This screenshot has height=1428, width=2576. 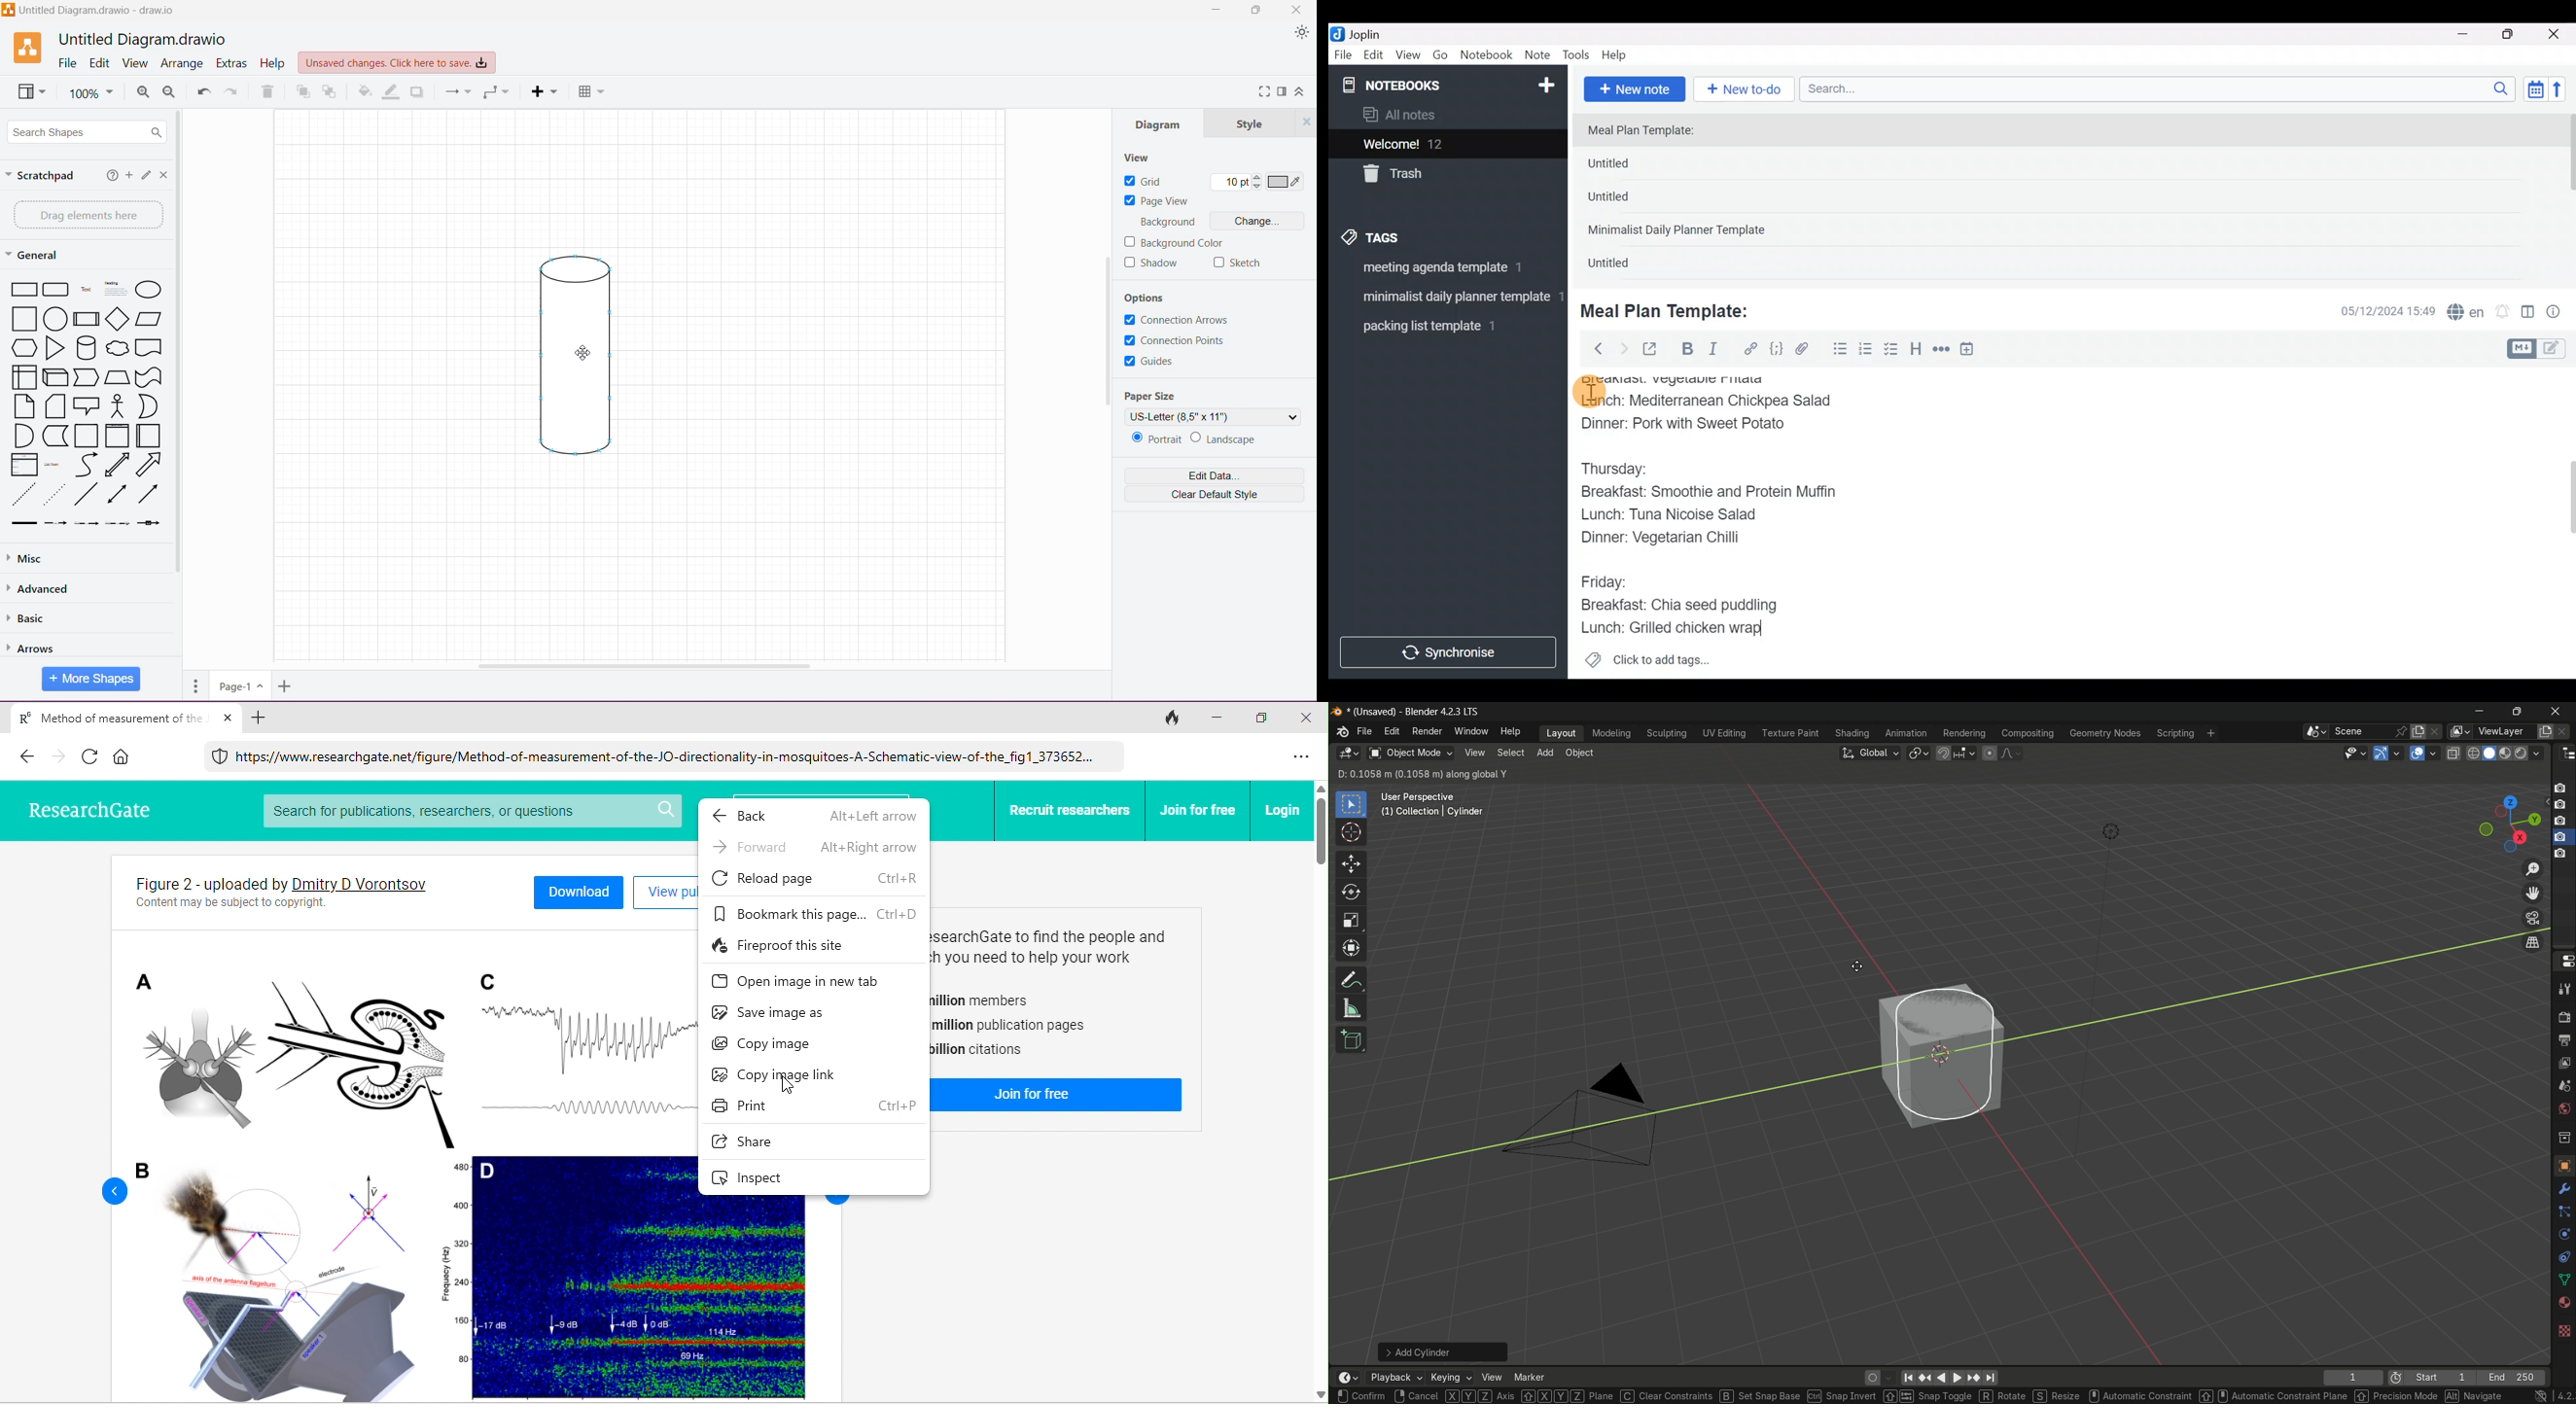 What do you see at coordinates (1611, 734) in the screenshot?
I see `modeling menu` at bounding box center [1611, 734].